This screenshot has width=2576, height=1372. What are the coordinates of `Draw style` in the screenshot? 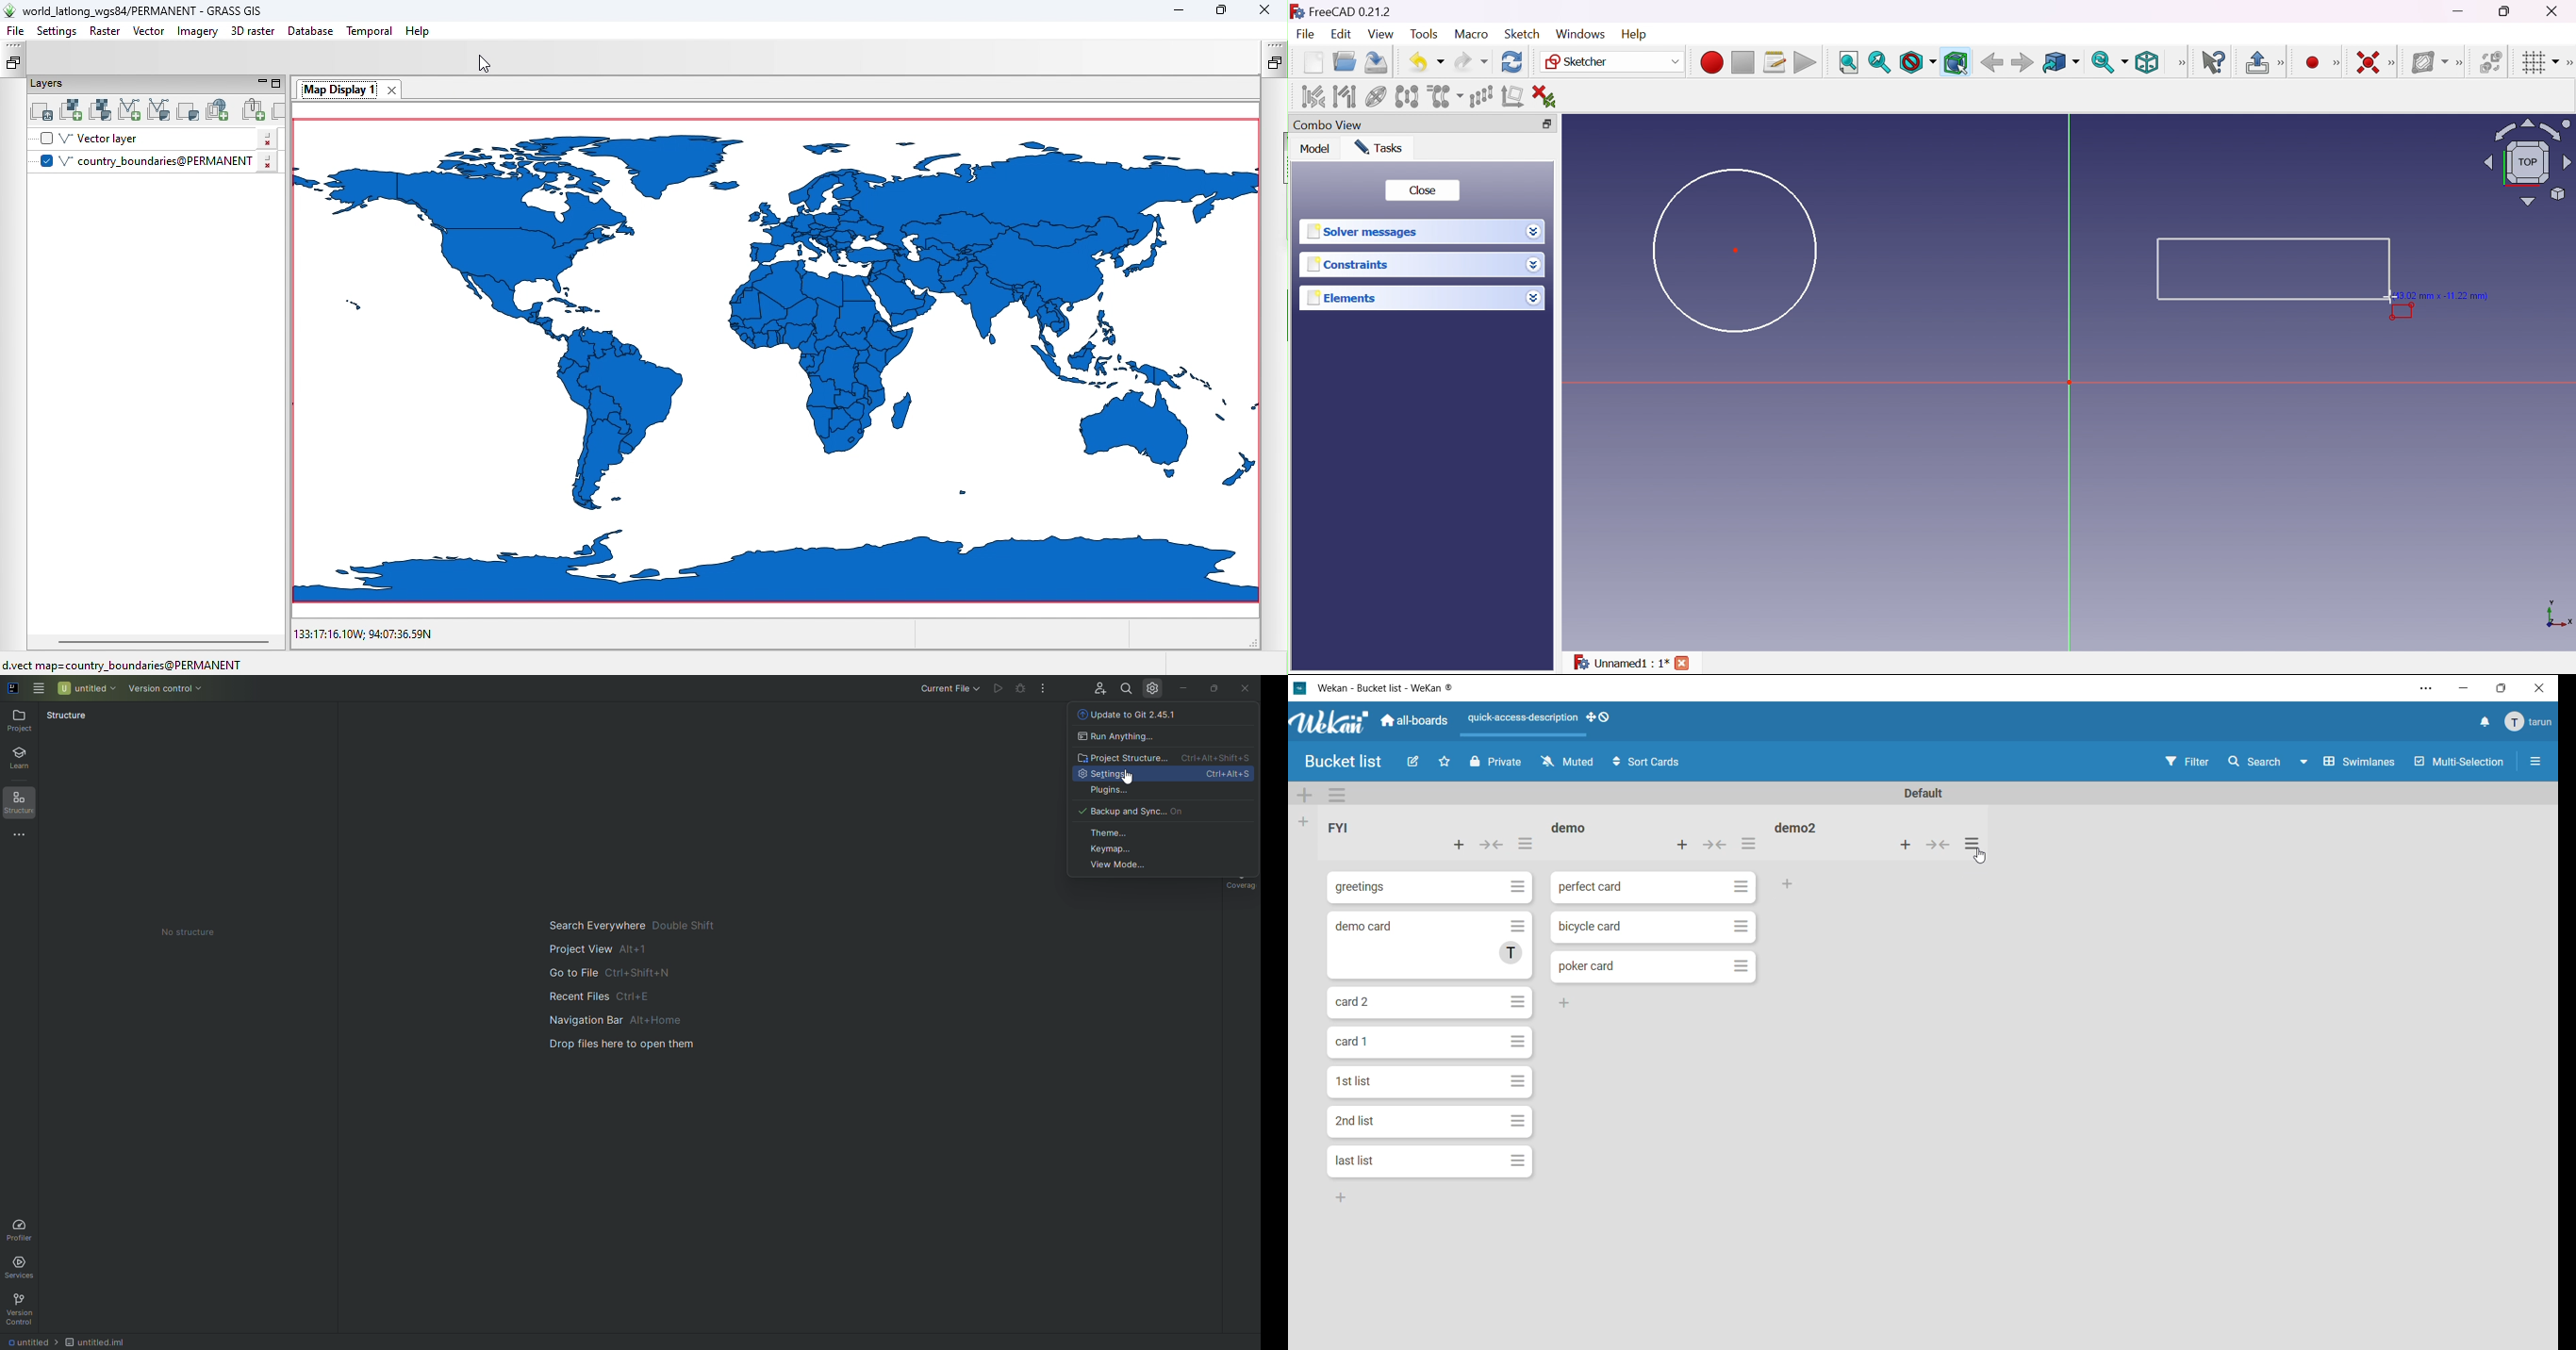 It's located at (1917, 63).